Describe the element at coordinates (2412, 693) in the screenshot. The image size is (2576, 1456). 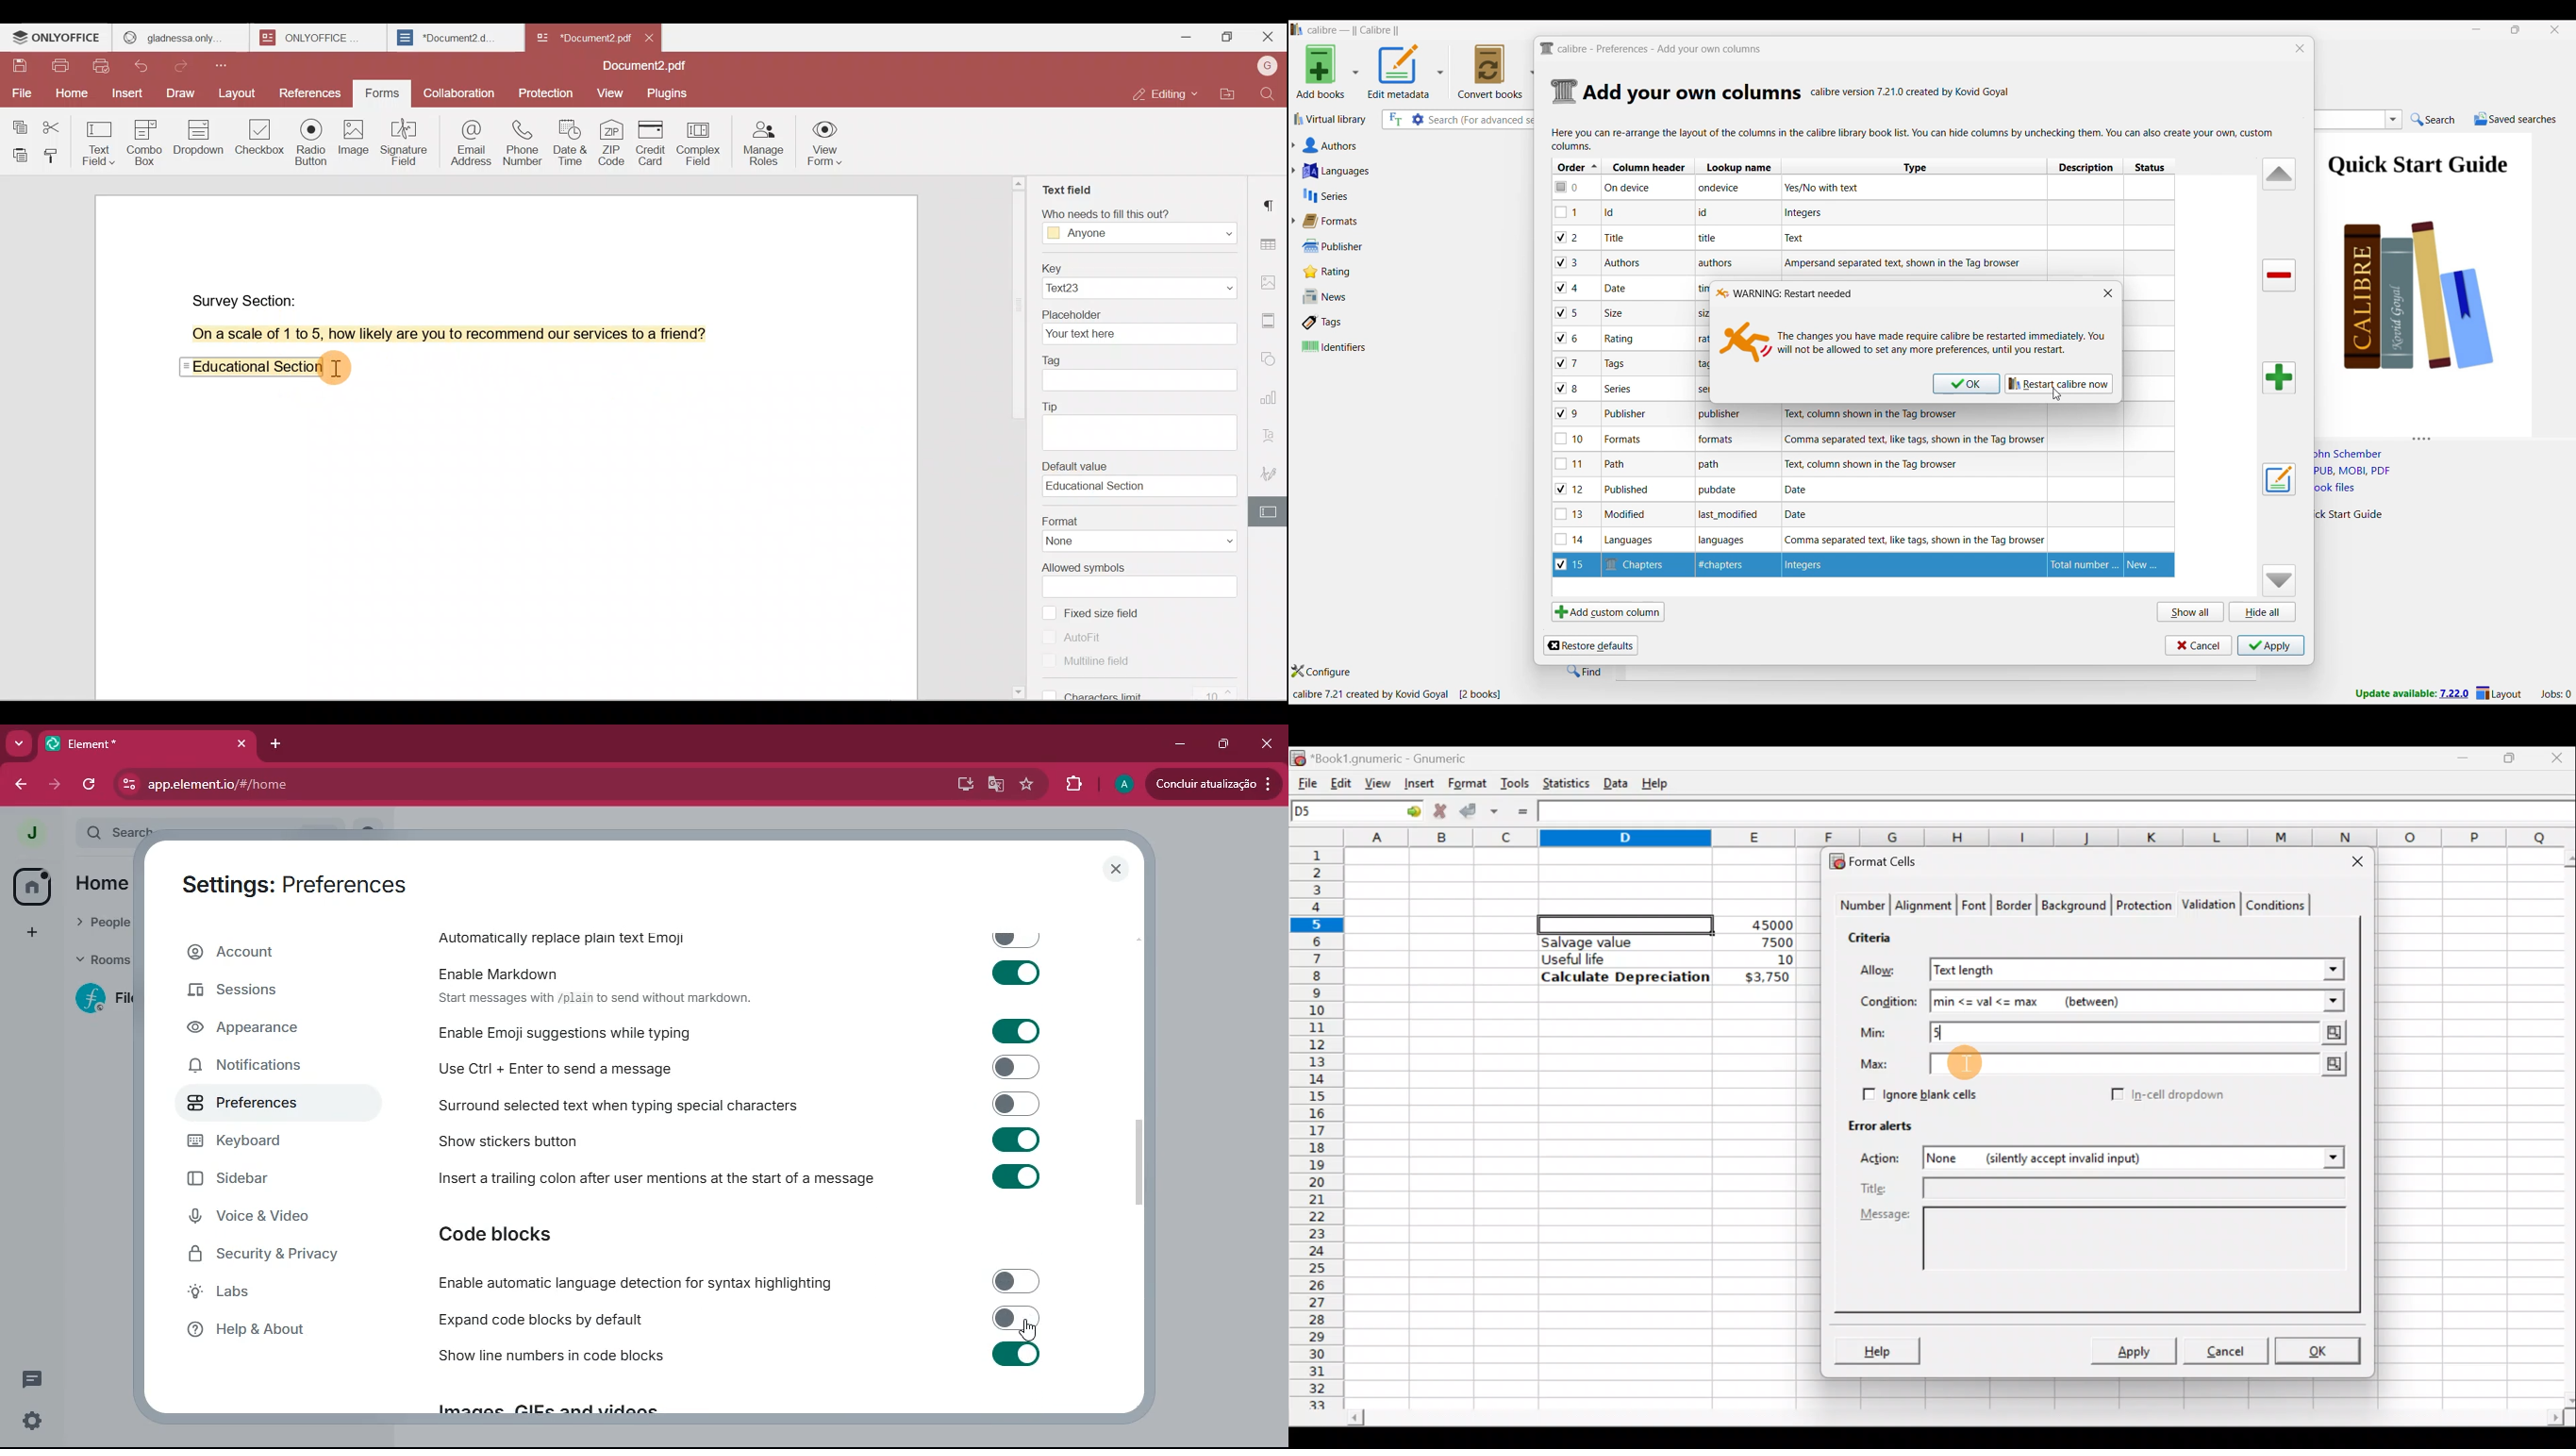
I see `New version update notifcation` at that location.